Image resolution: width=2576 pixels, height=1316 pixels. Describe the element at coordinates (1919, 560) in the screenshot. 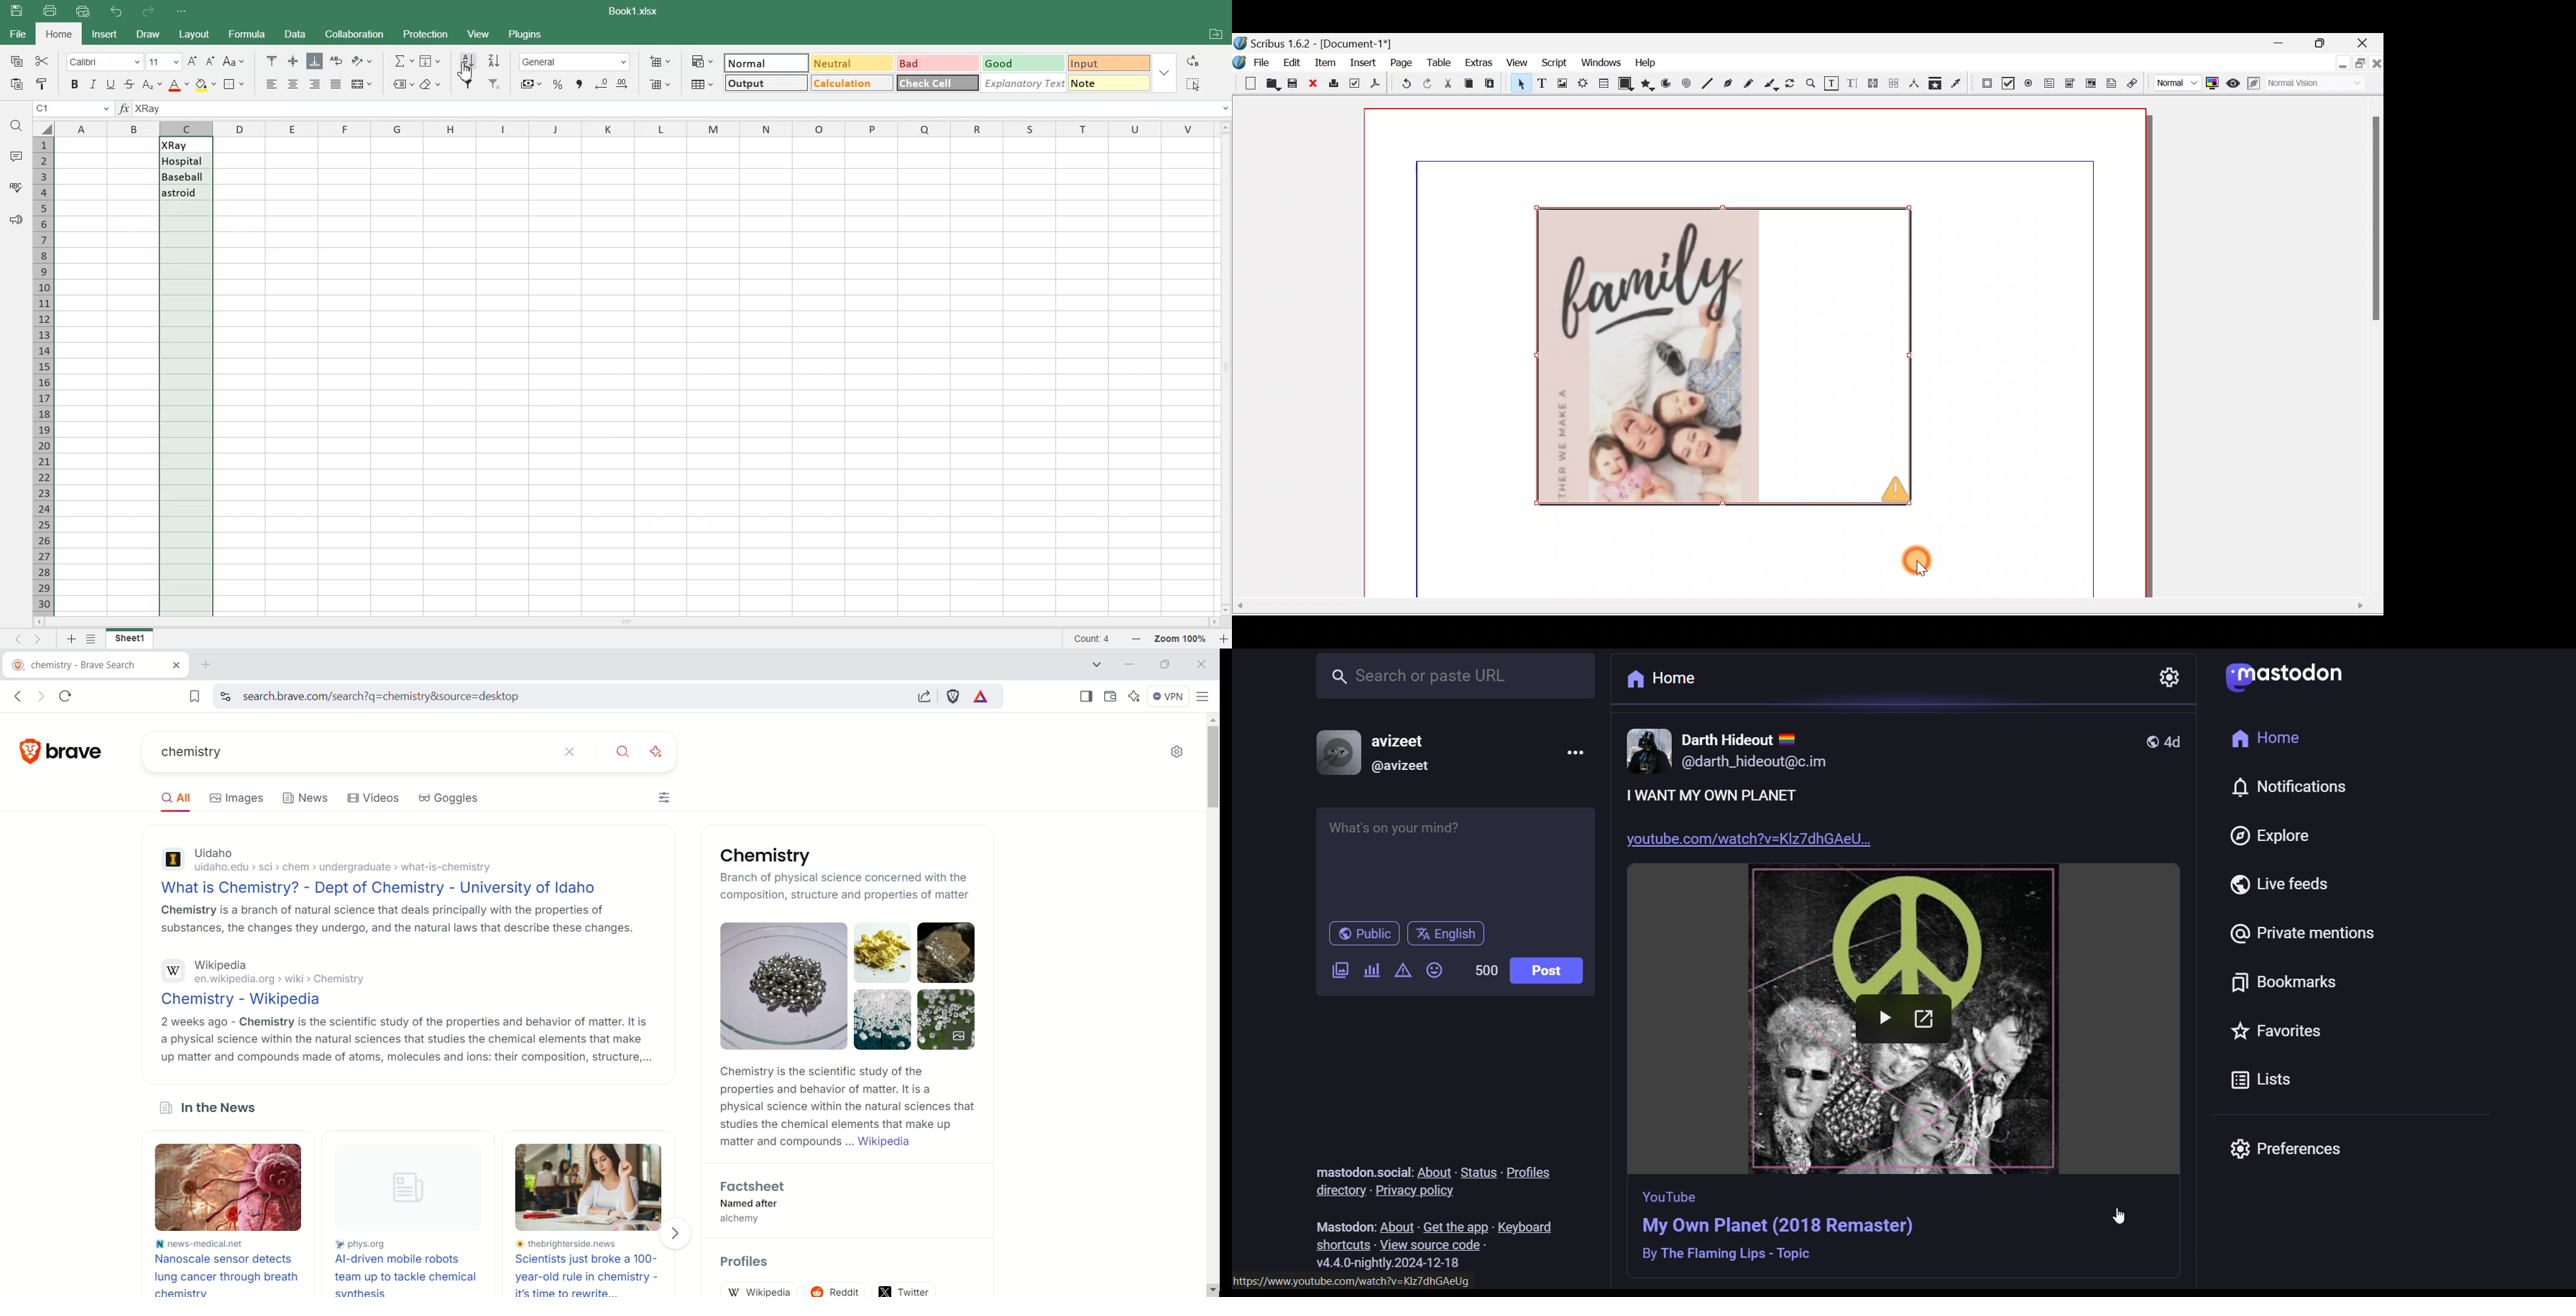

I see `cursor` at that location.